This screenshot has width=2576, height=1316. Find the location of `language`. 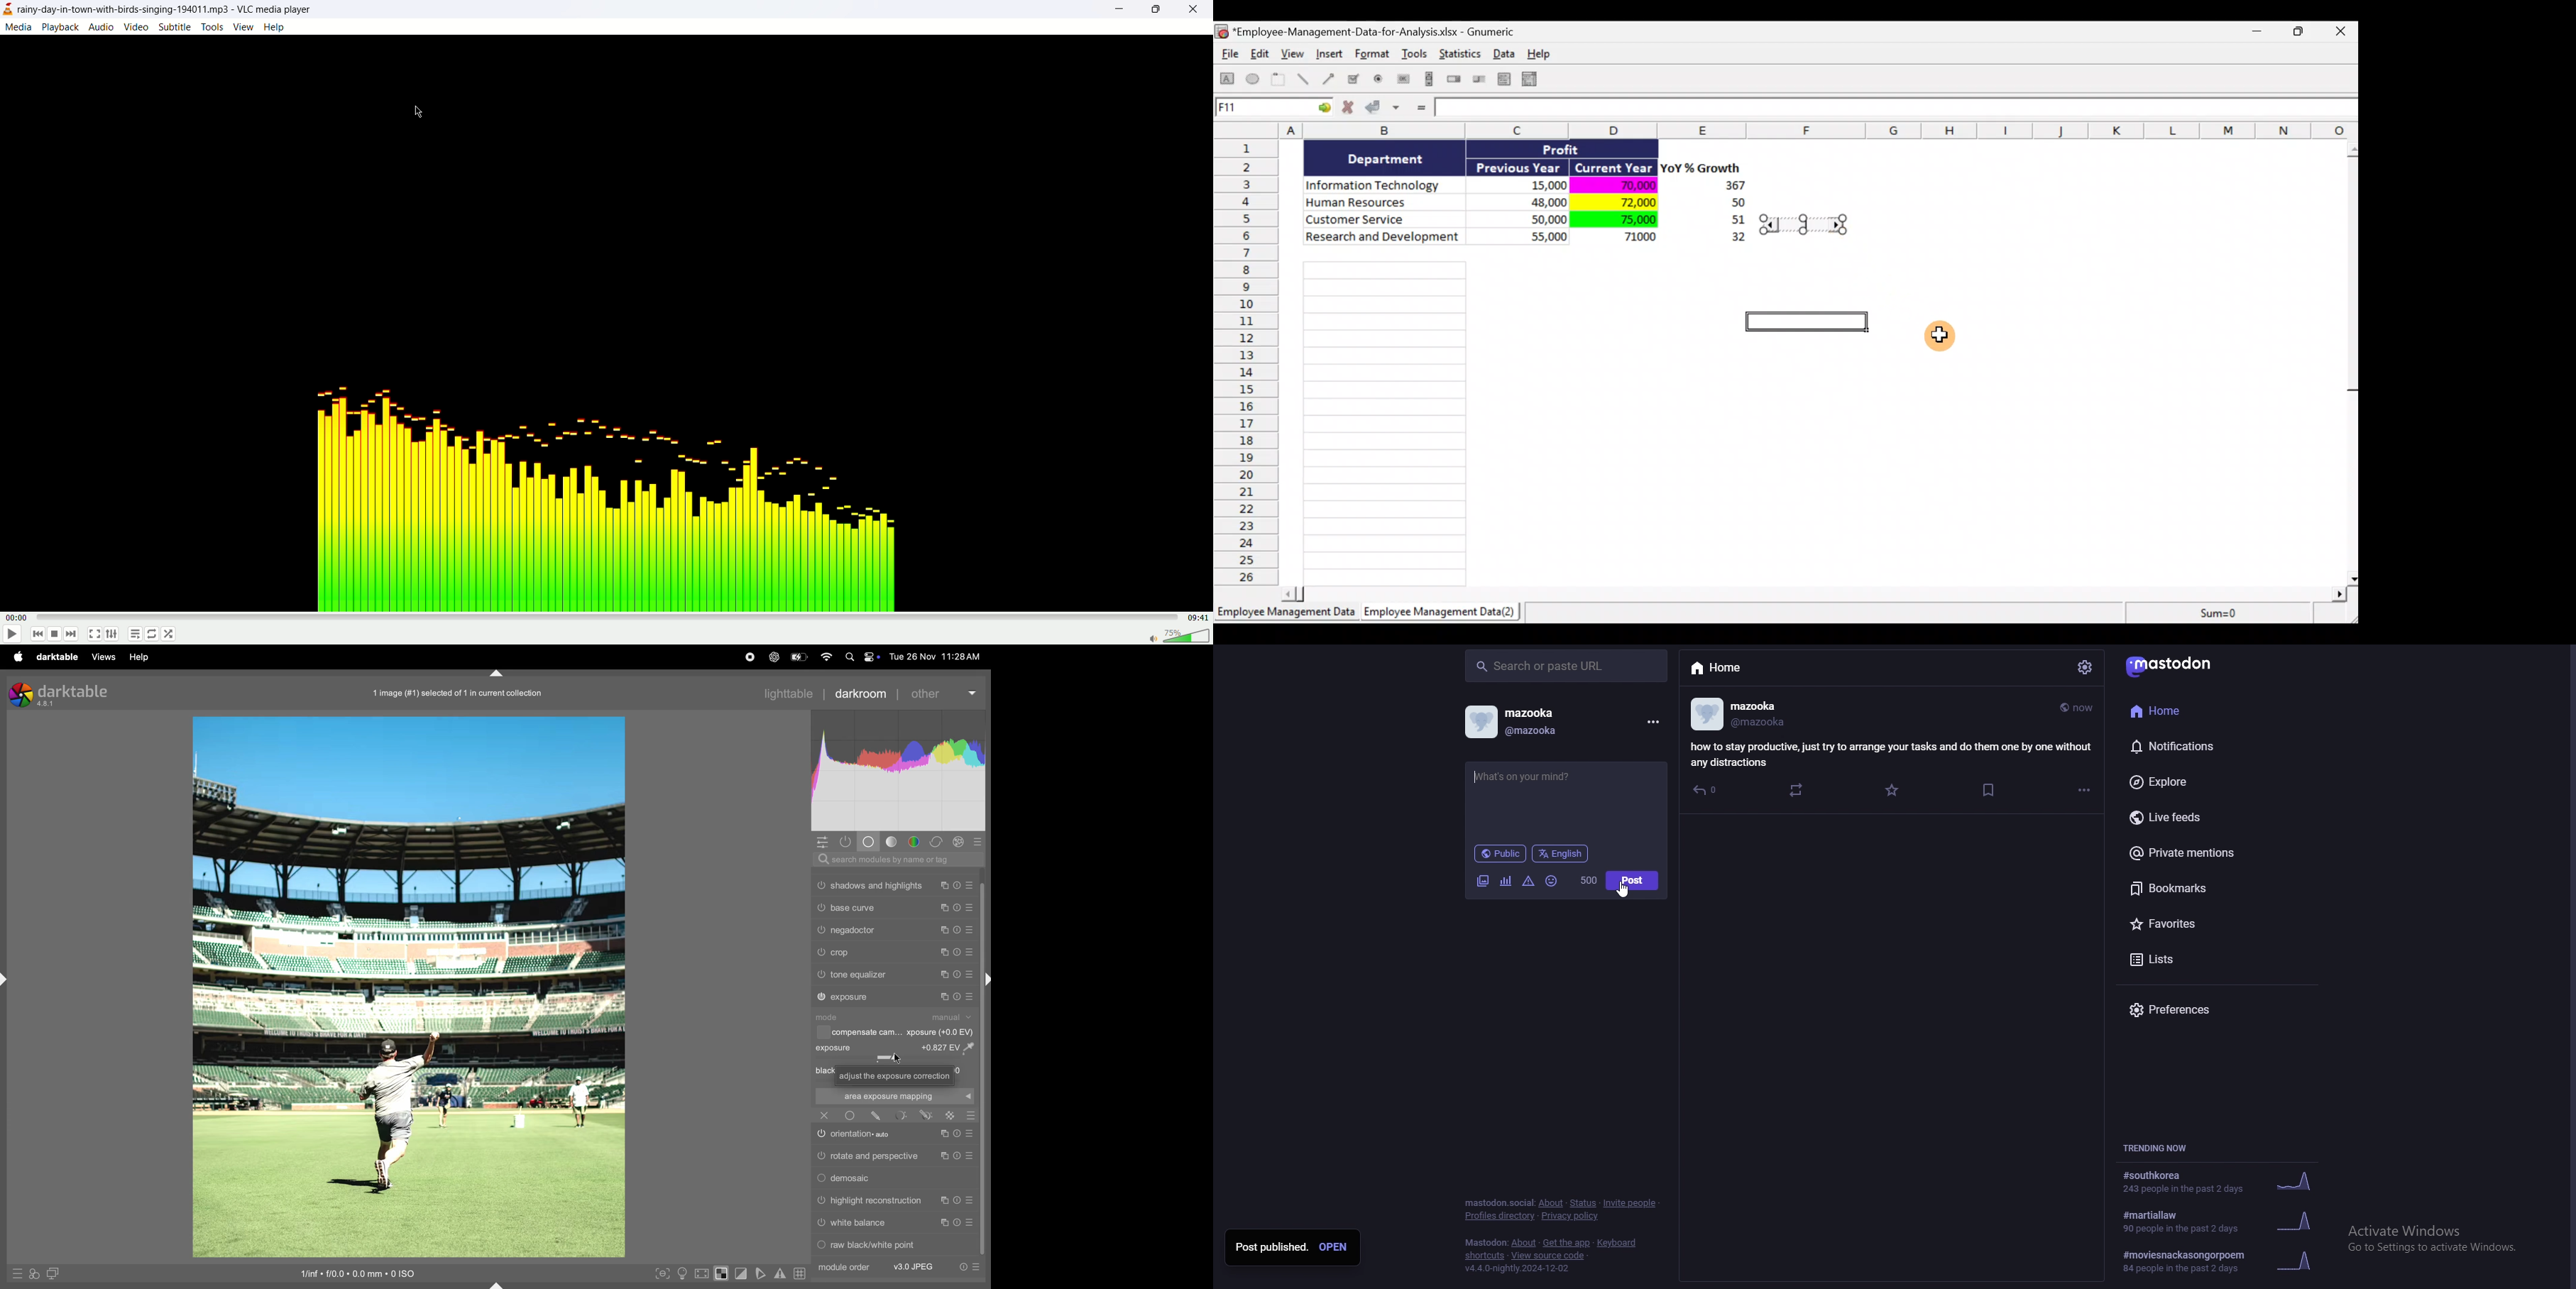

language is located at coordinates (1561, 853).